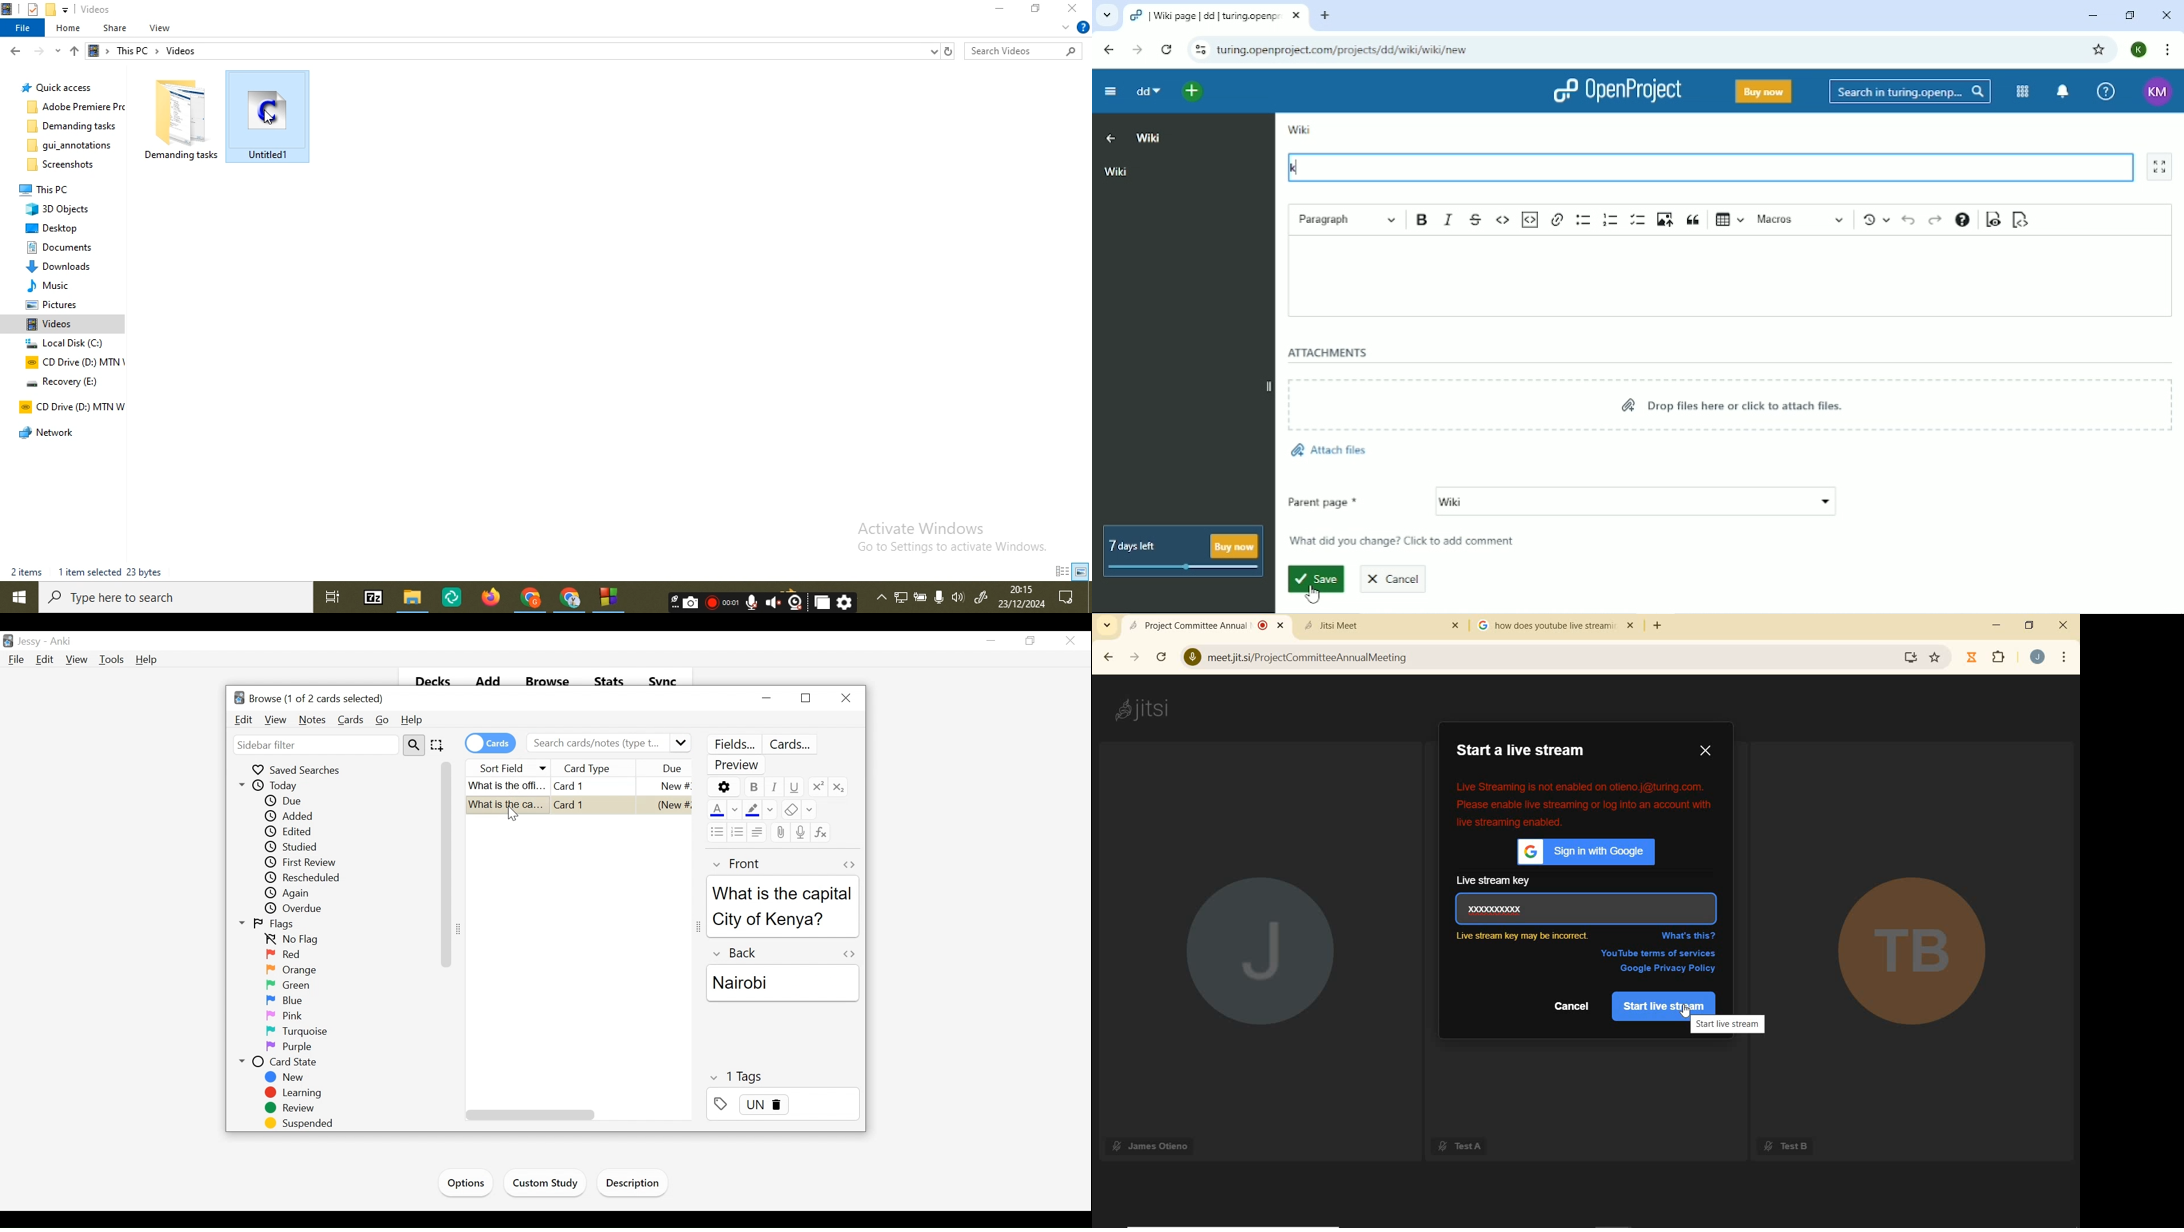 This screenshot has height=1232, width=2184. What do you see at coordinates (2094, 15) in the screenshot?
I see `Minimize` at bounding box center [2094, 15].